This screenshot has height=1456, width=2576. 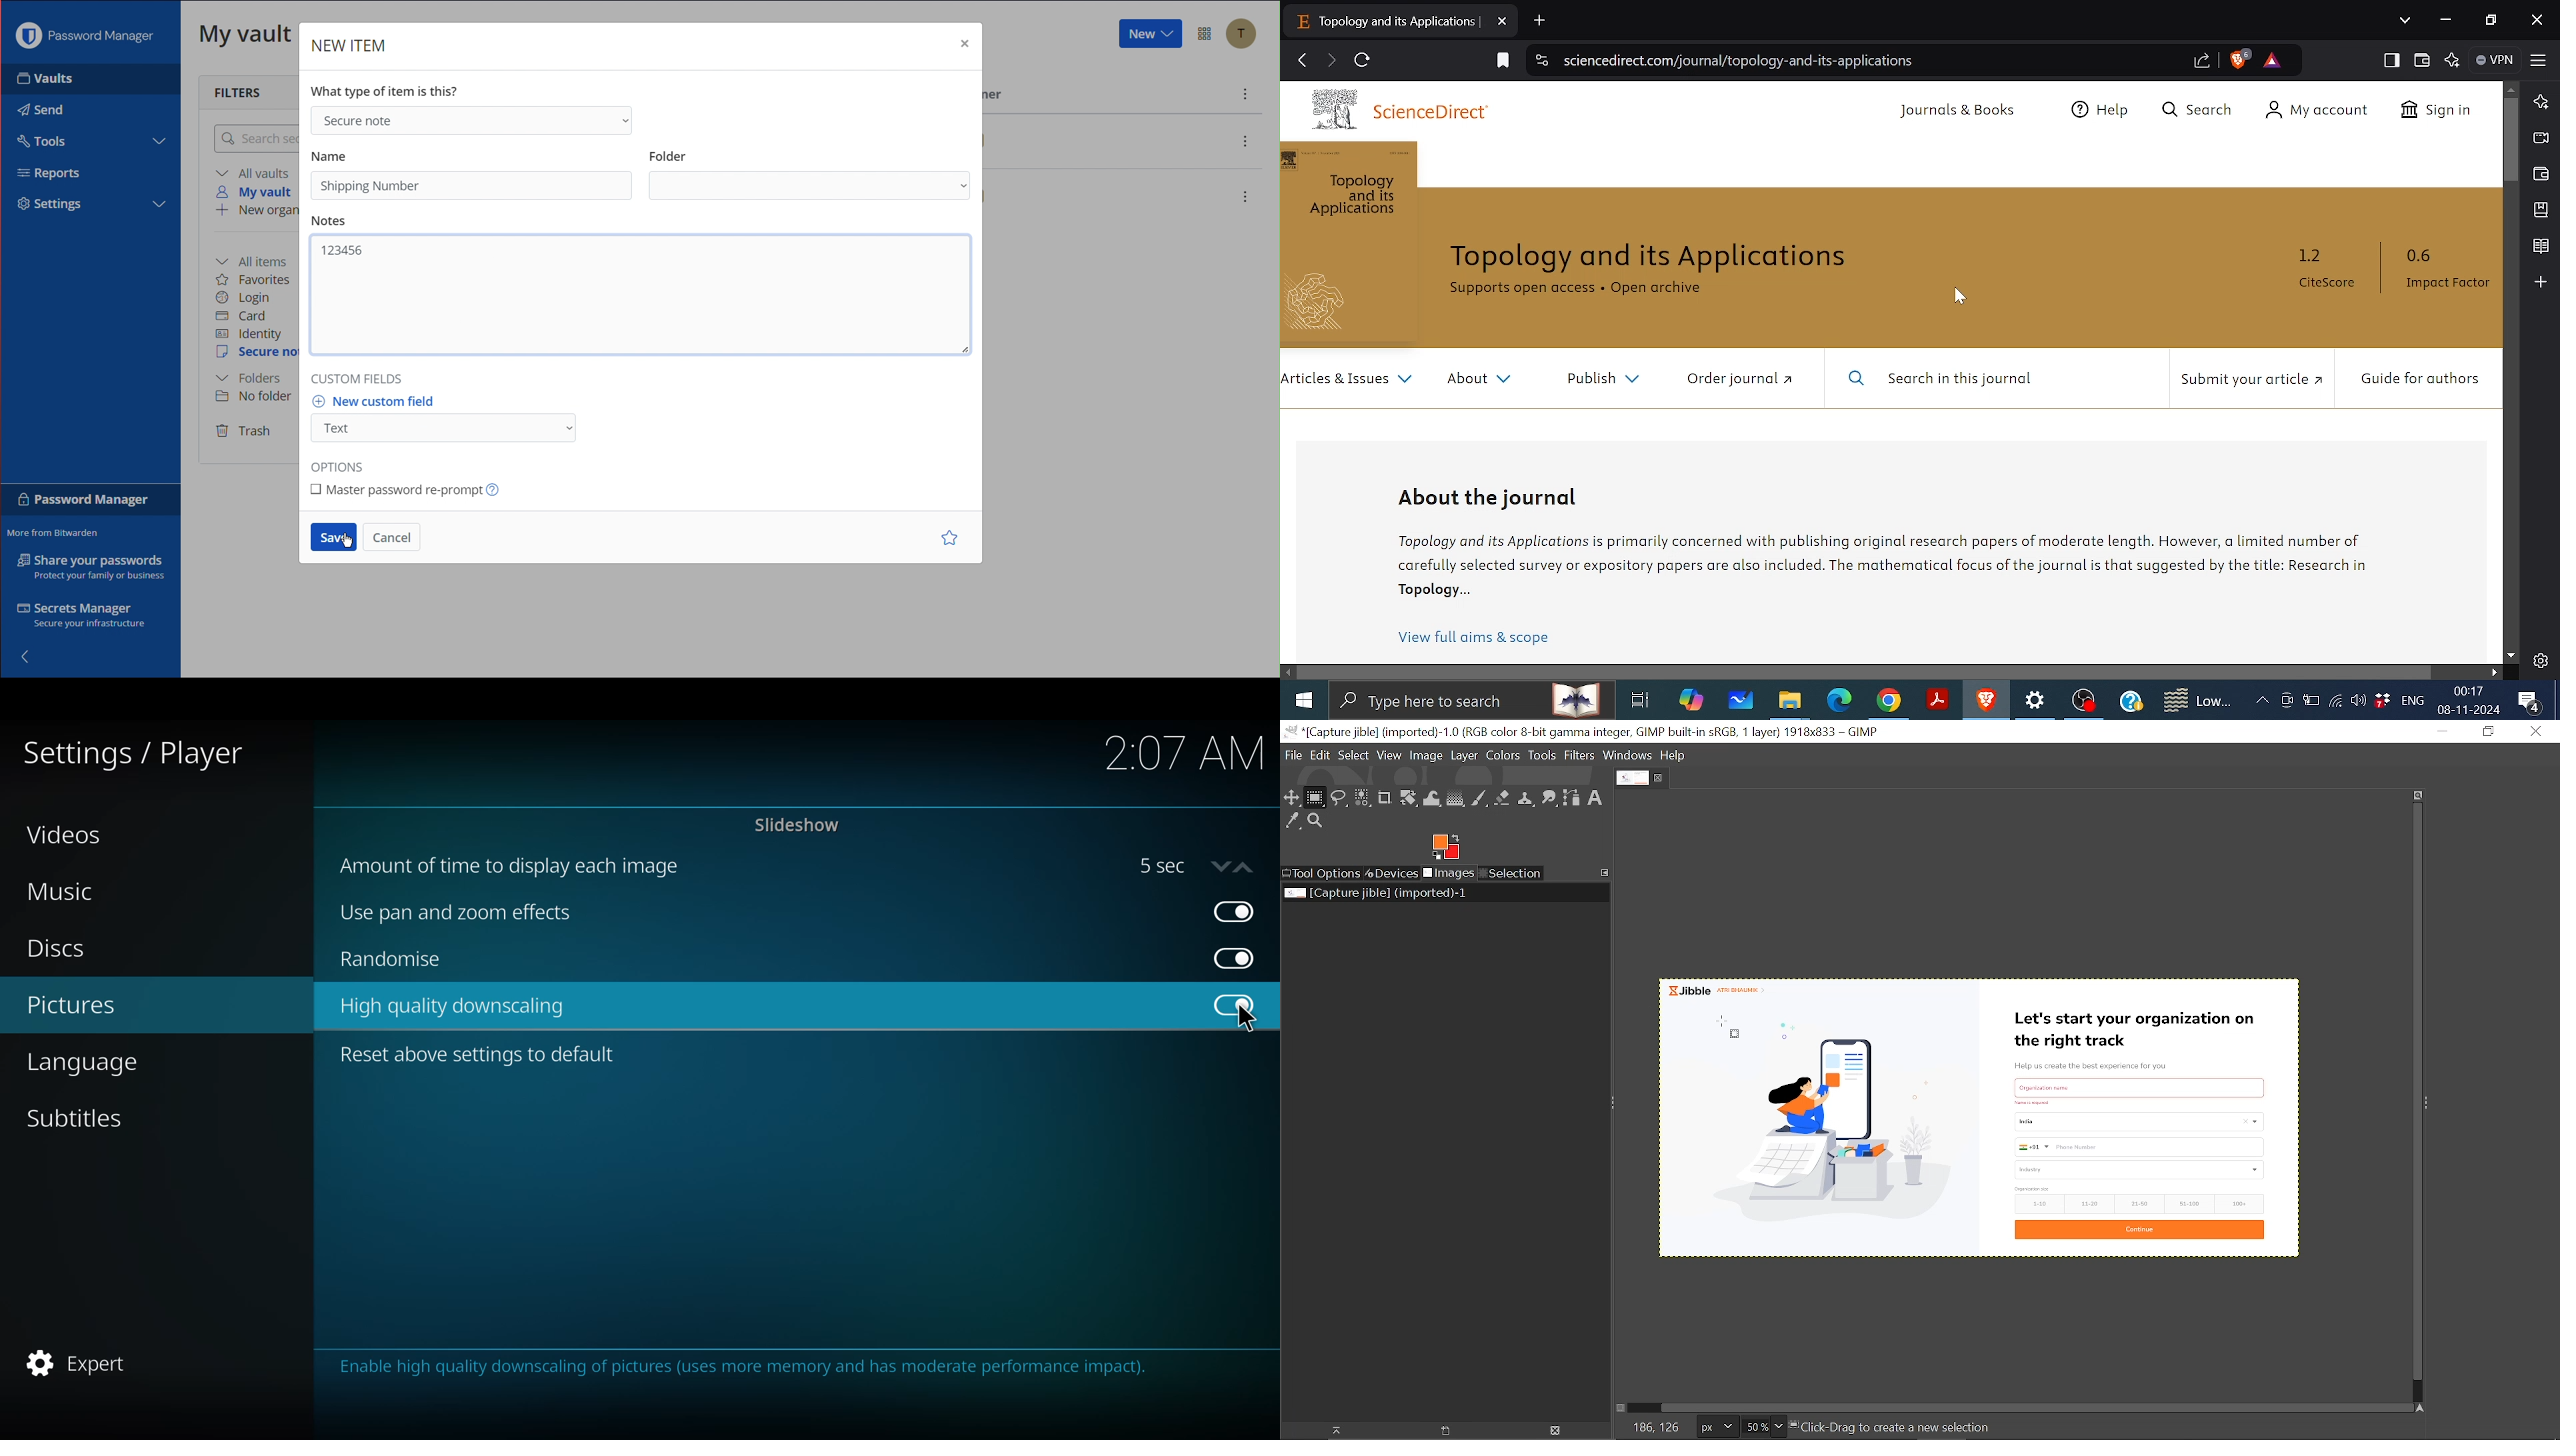 I want to click on Secrets Manager, so click(x=79, y=615).